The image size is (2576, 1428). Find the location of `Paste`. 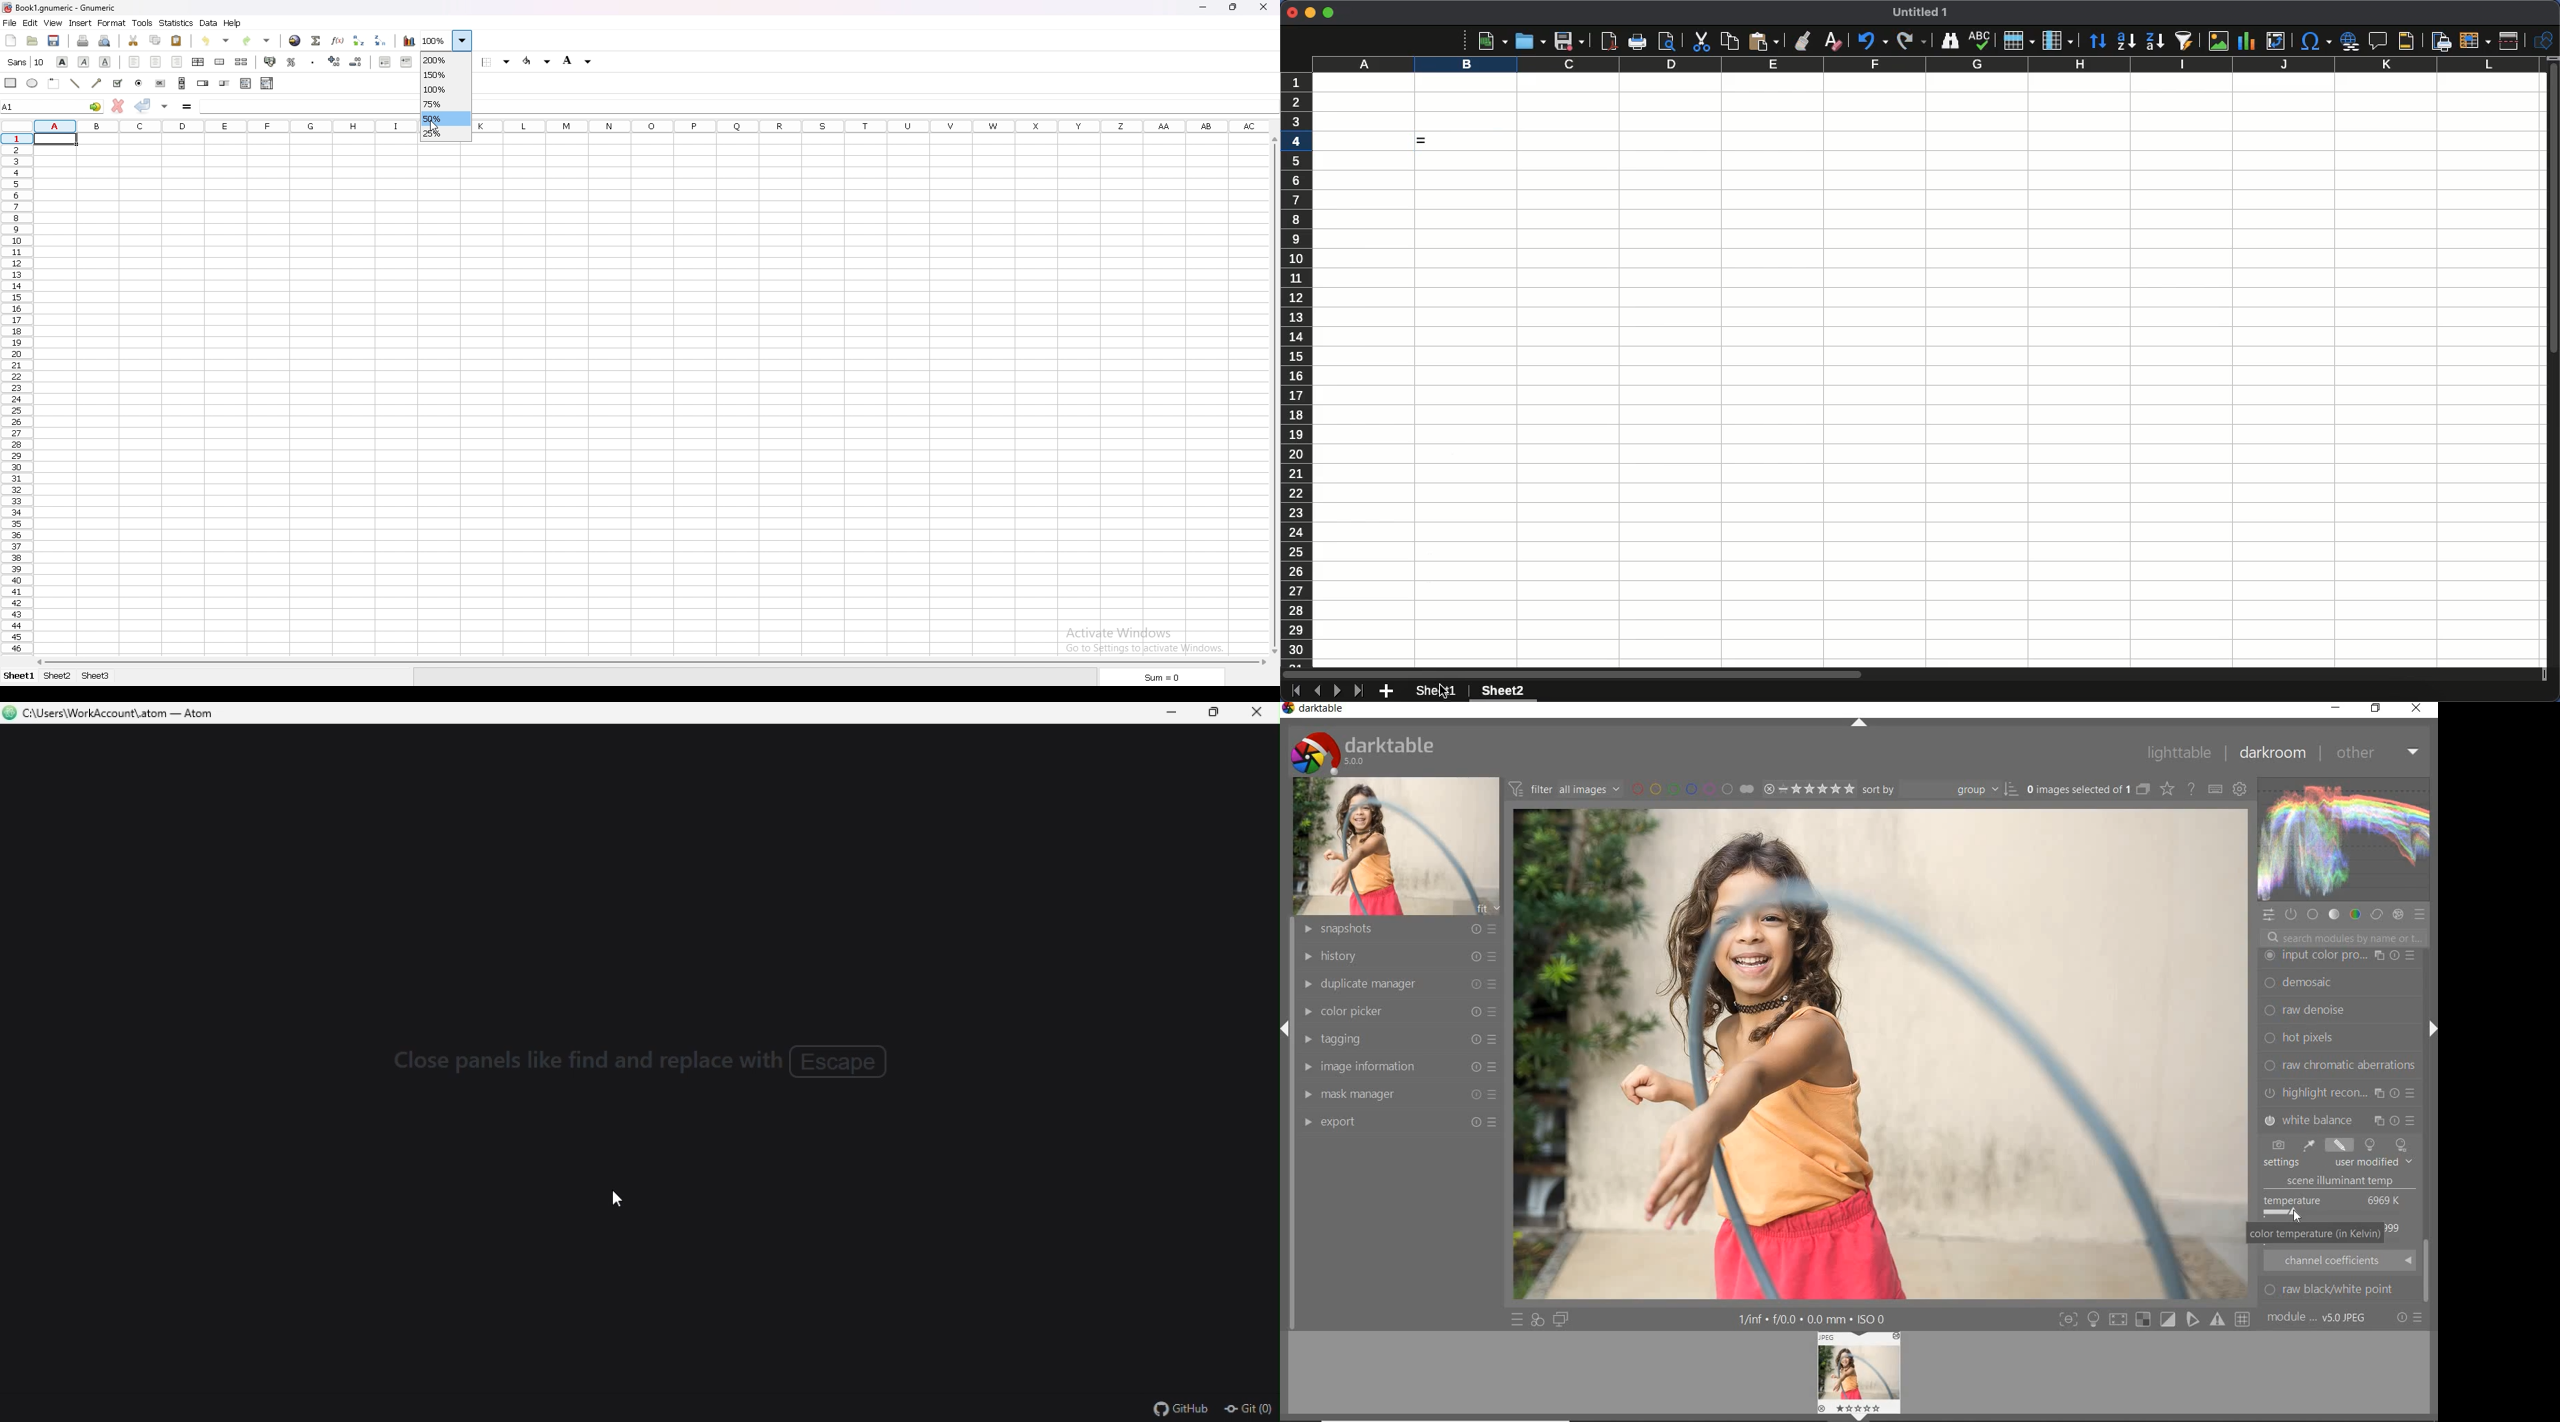

Paste is located at coordinates (1764, 41).